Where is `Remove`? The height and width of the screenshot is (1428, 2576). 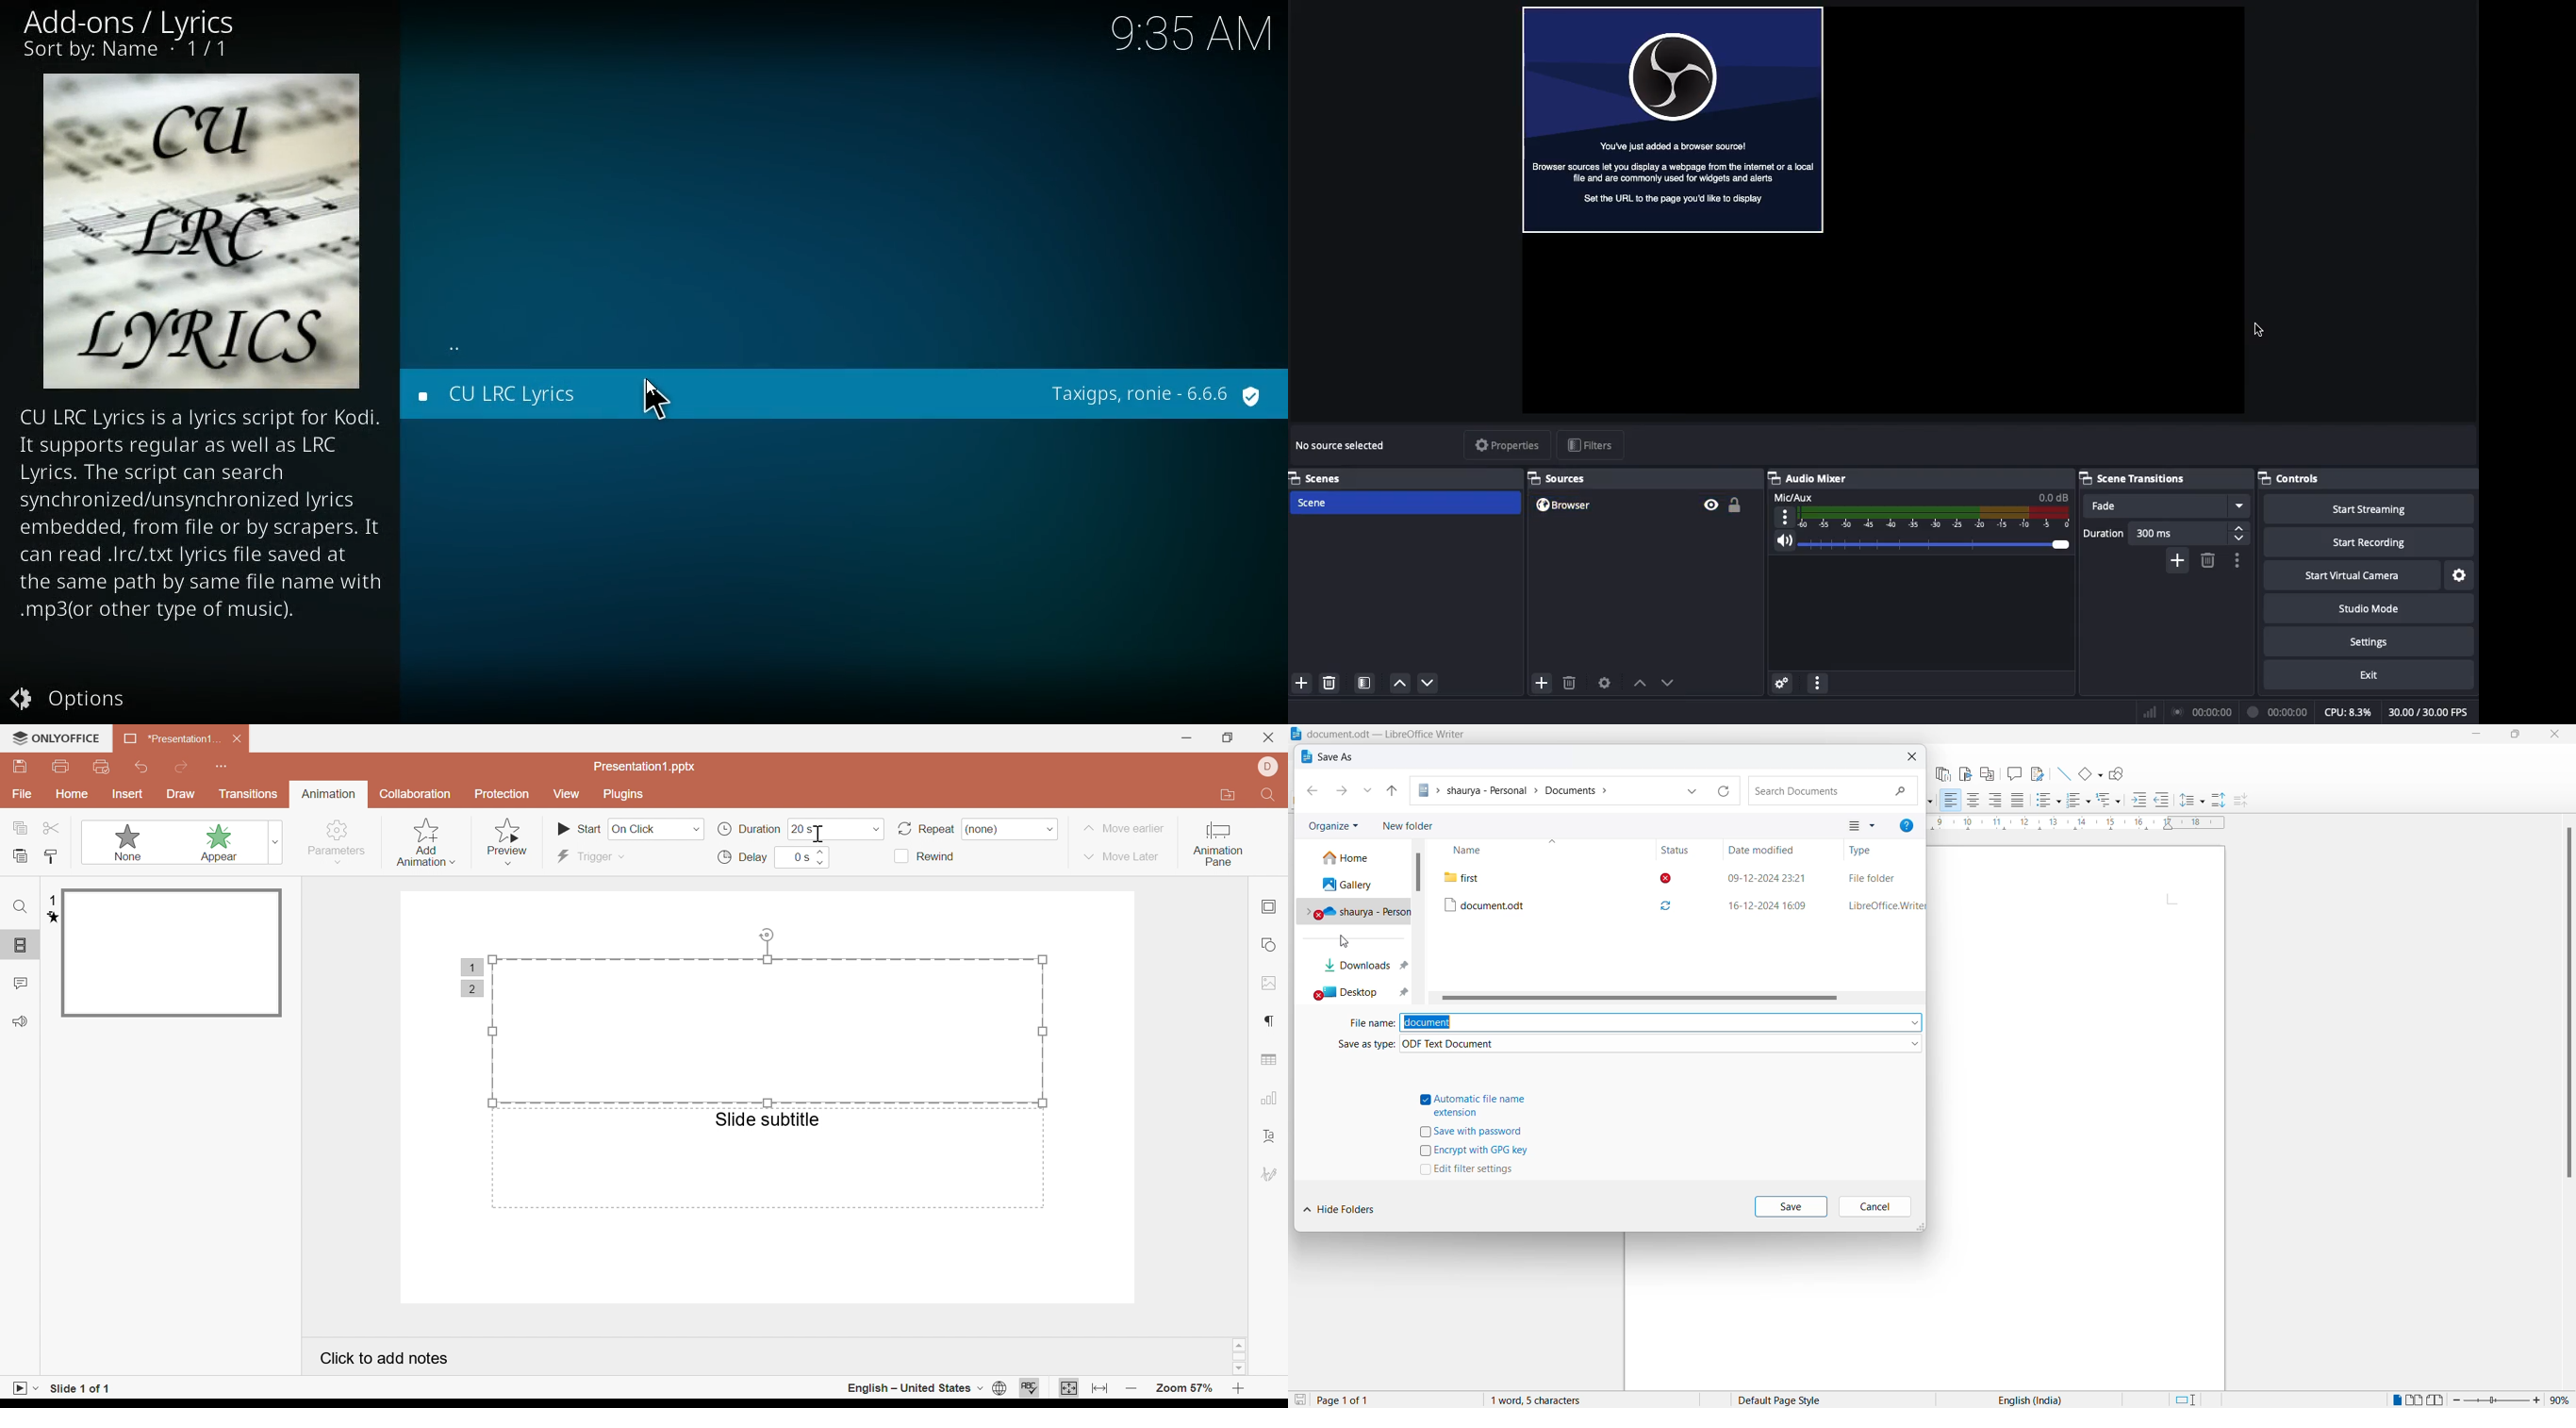 Remove is located at coordinates (2209, 560).